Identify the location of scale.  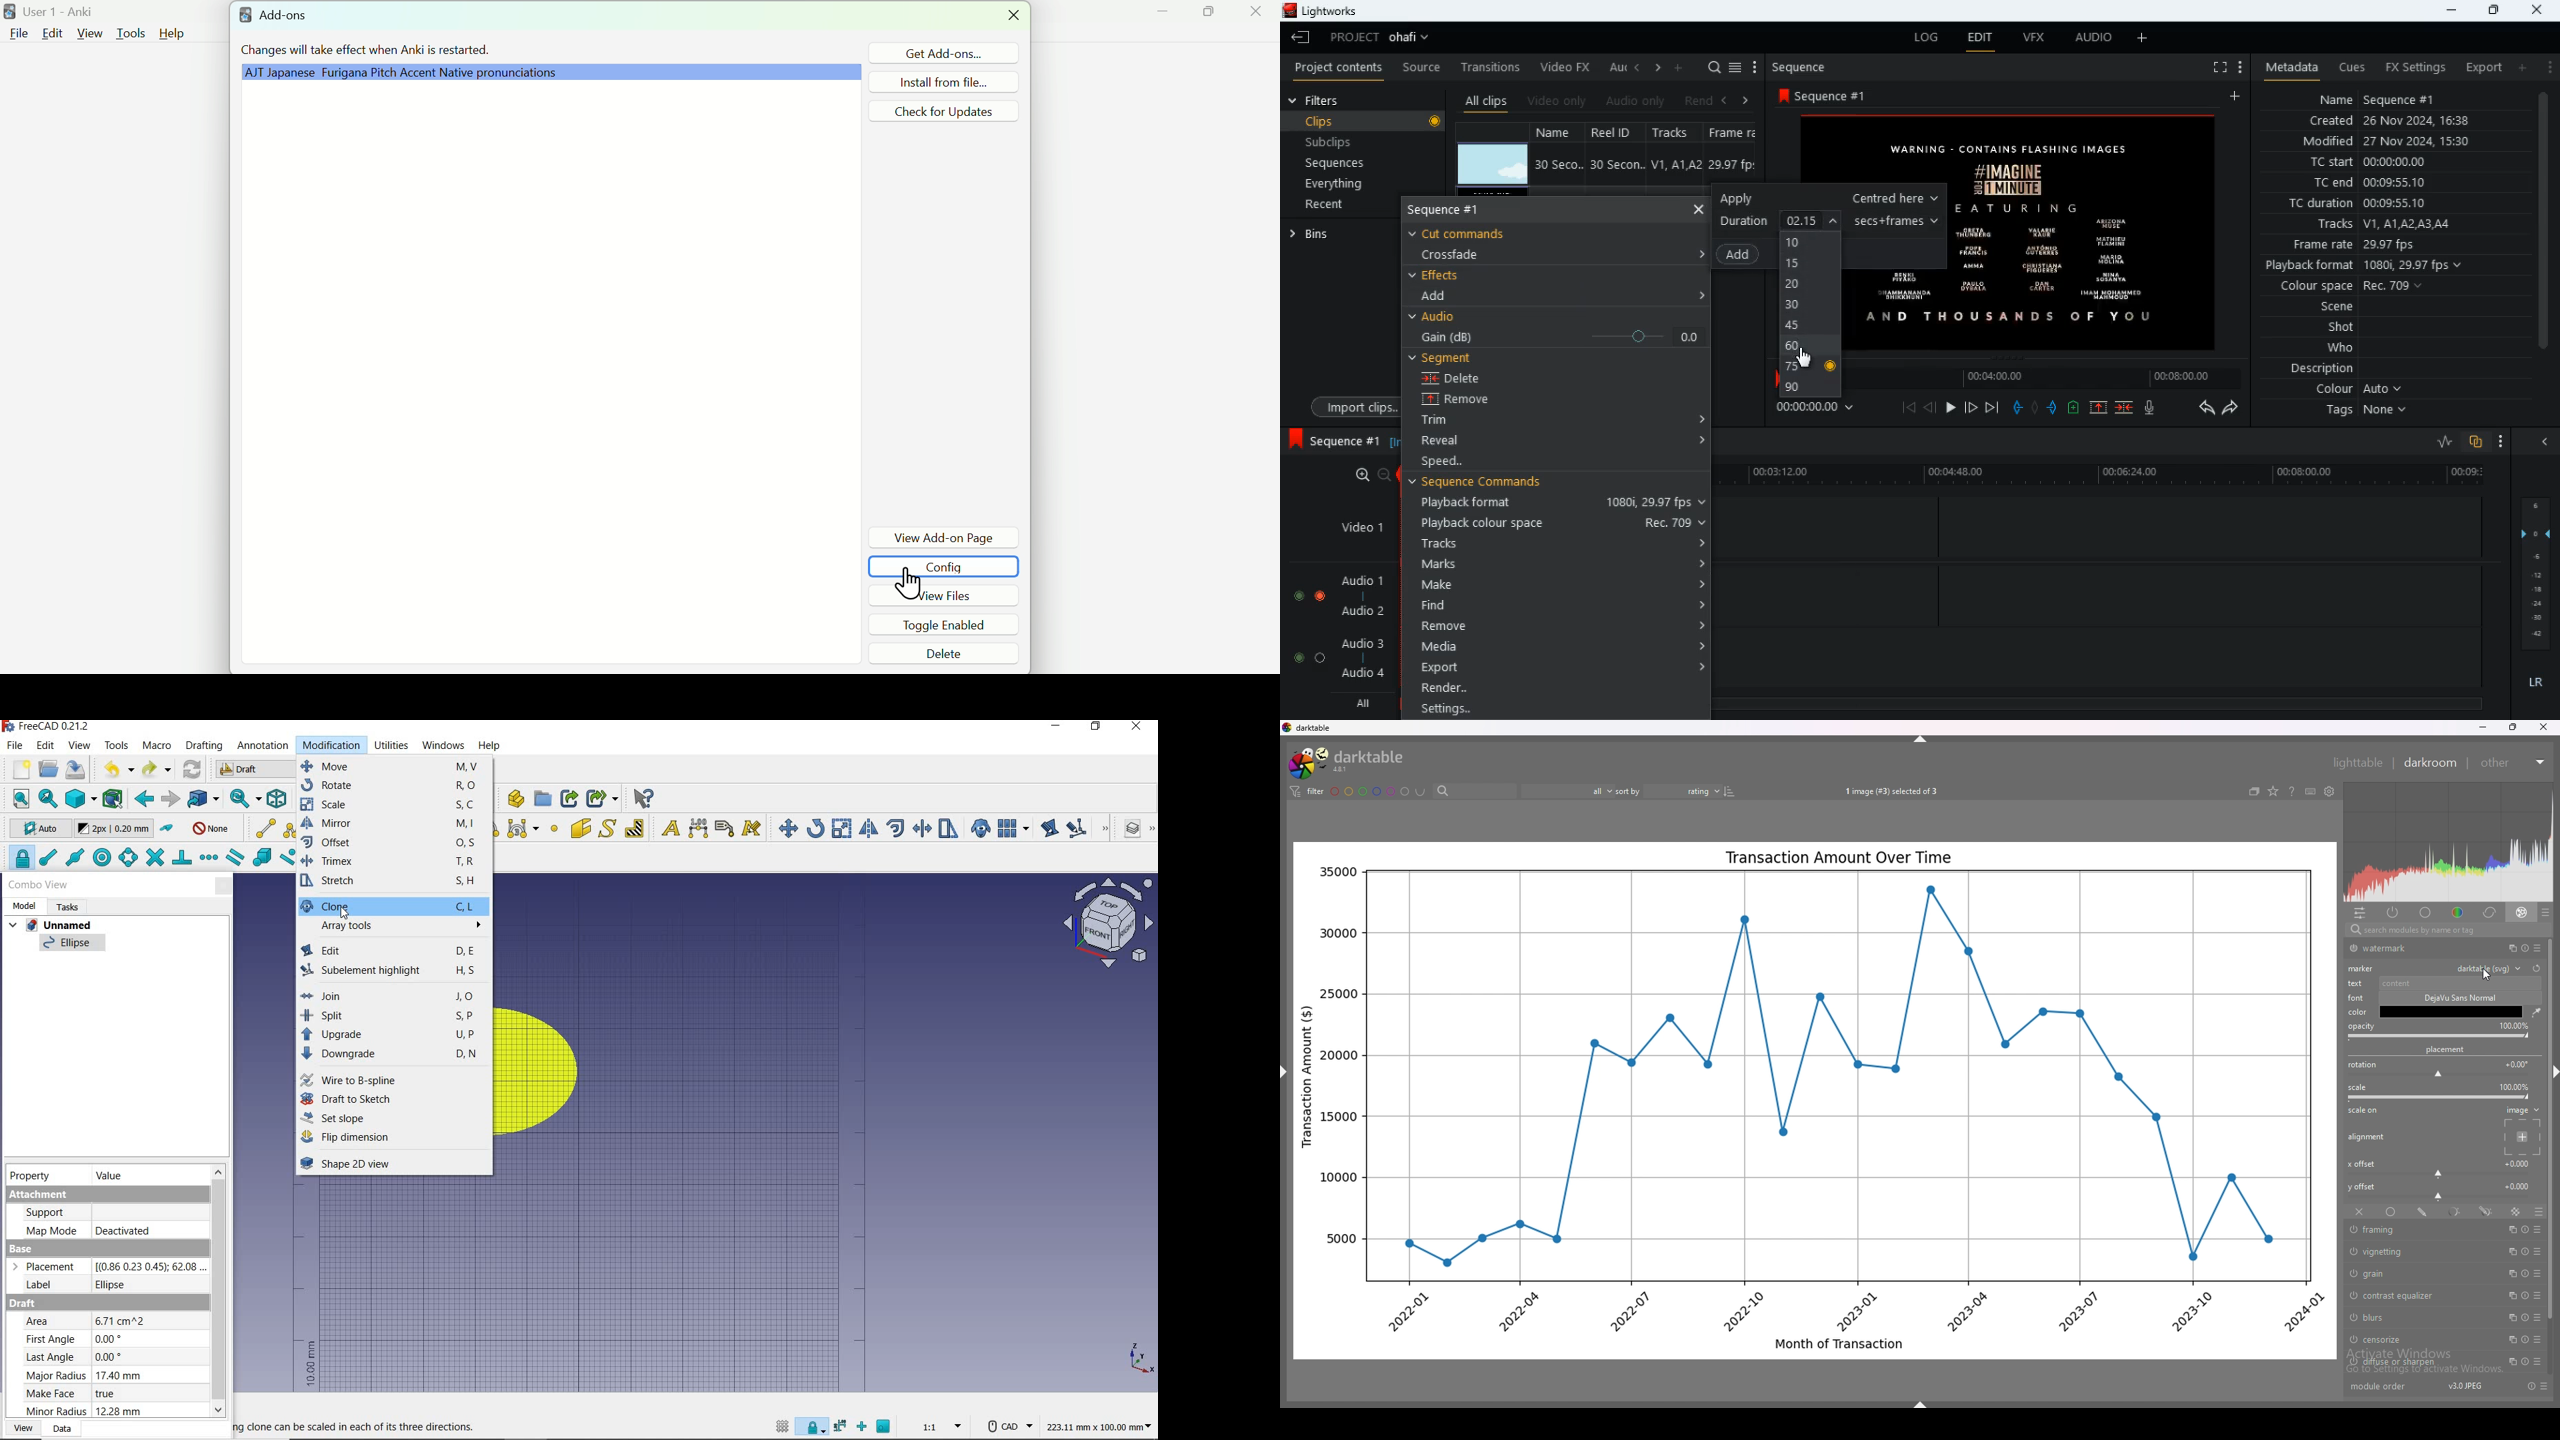
(396, 805).